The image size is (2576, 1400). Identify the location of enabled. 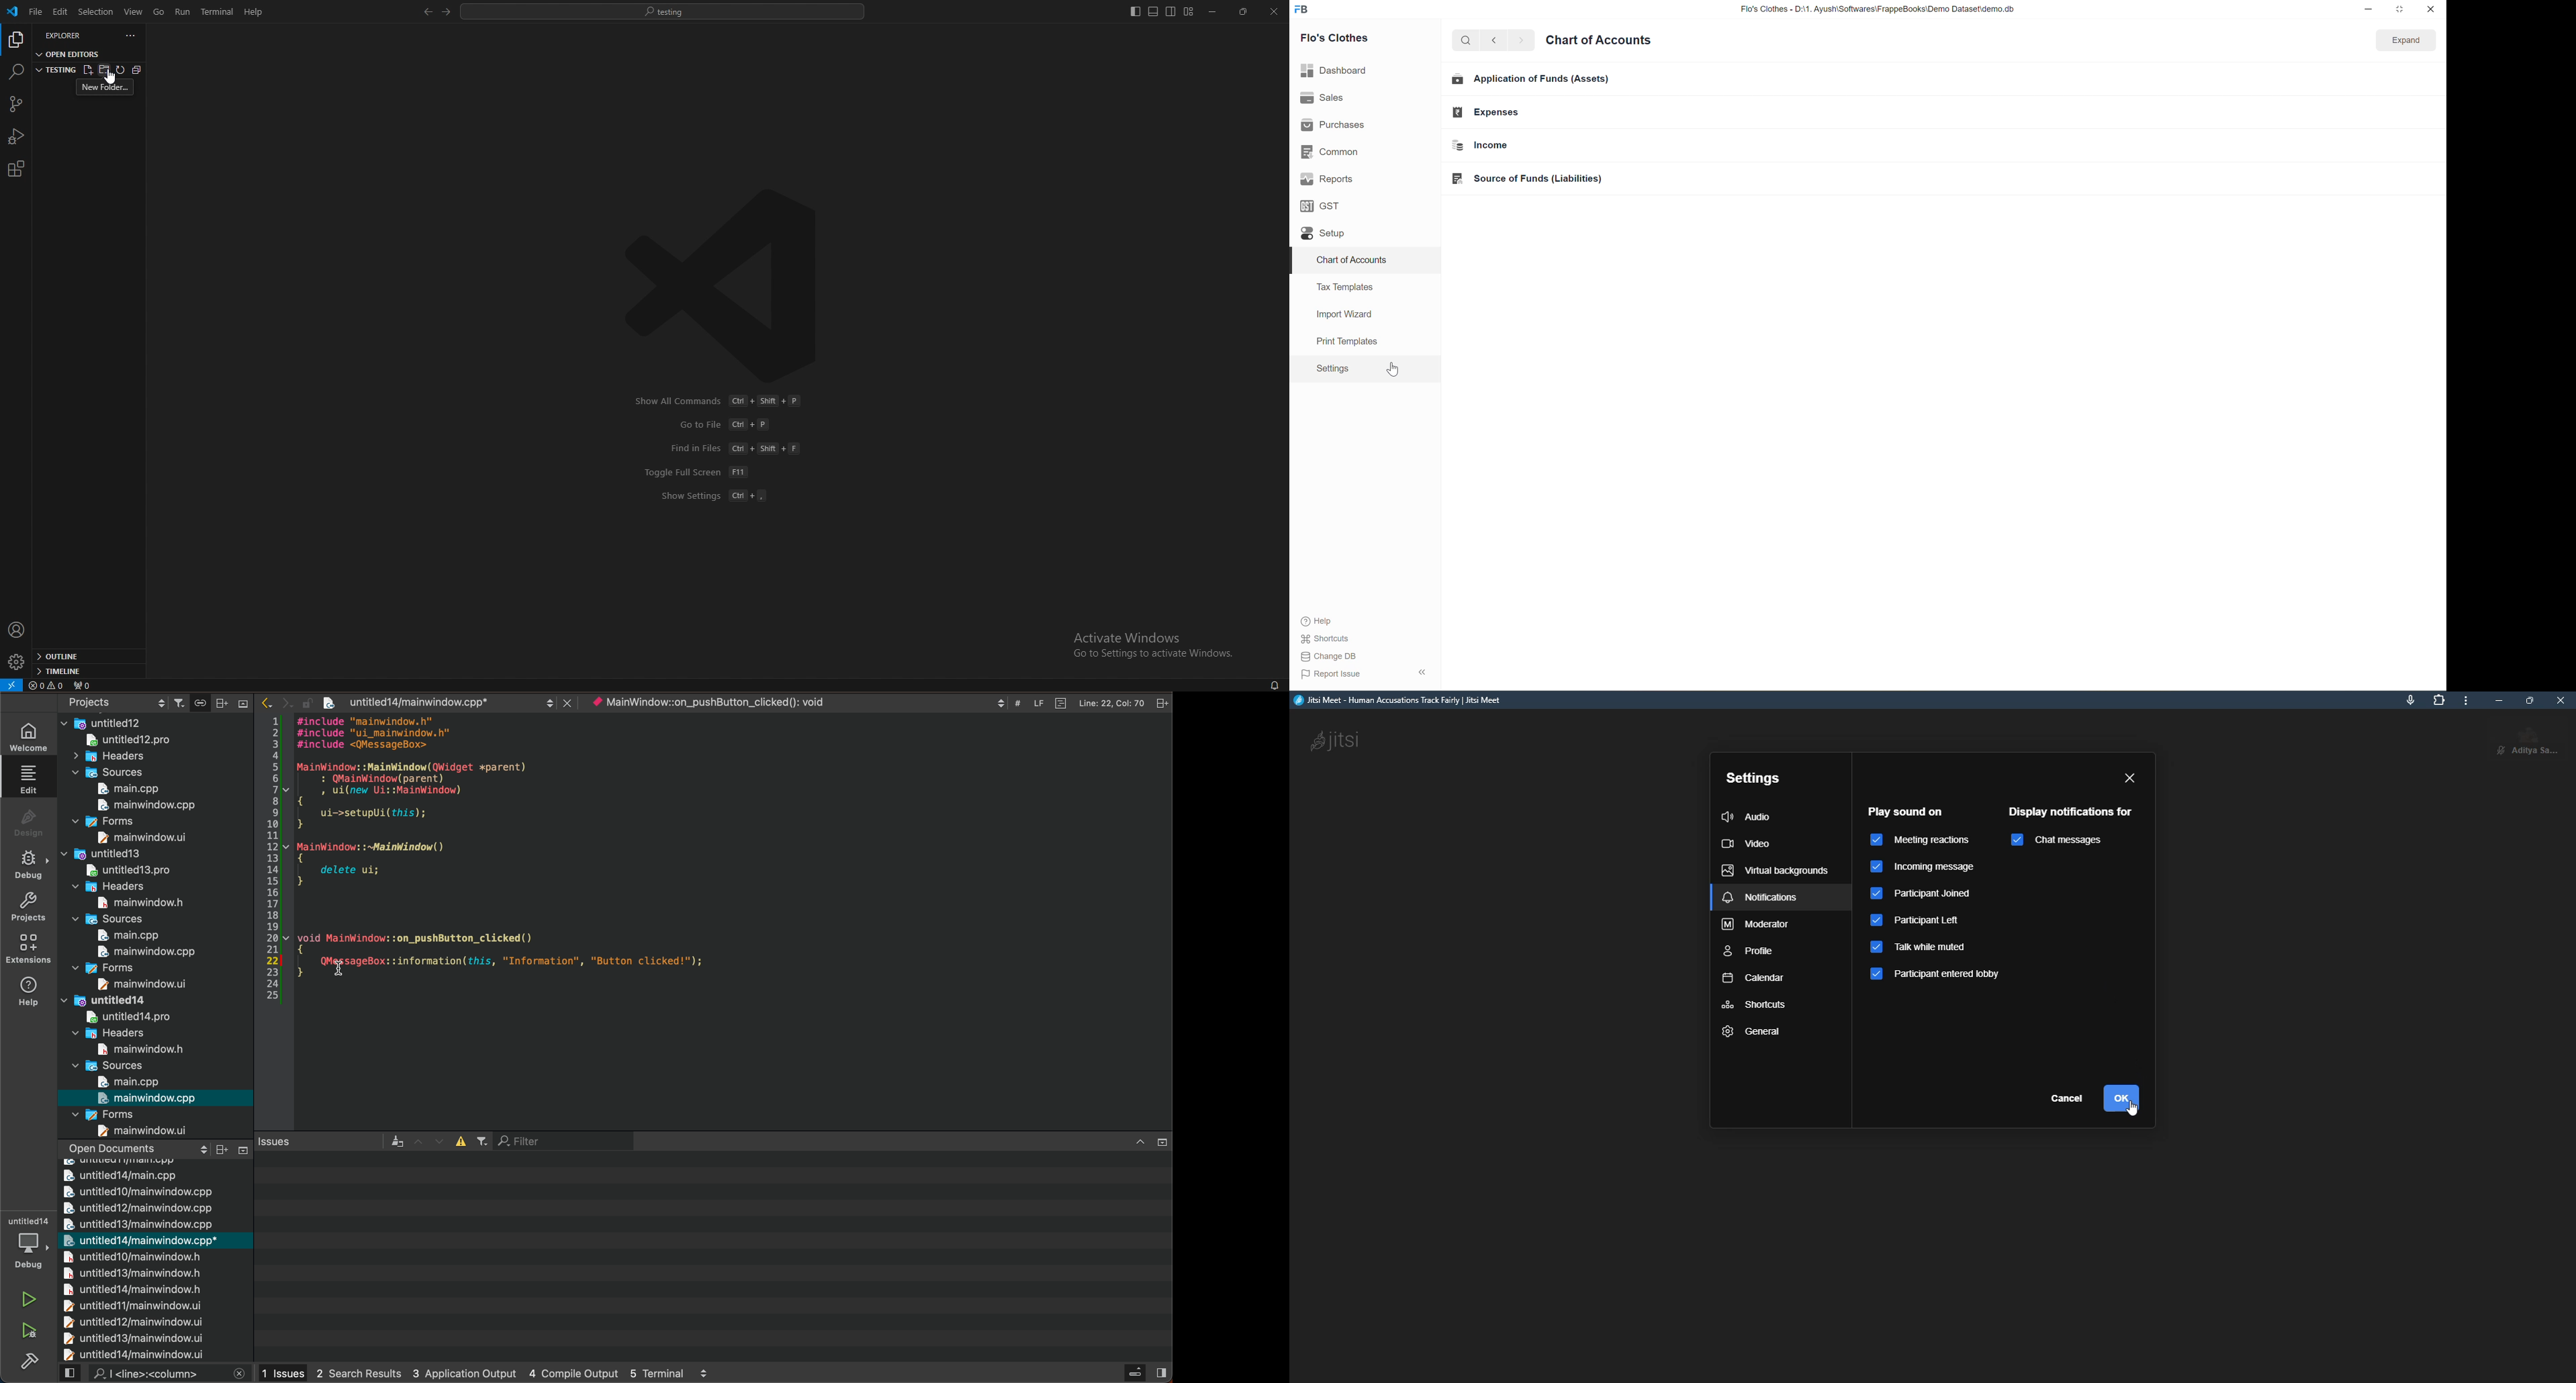
(2016, 840).